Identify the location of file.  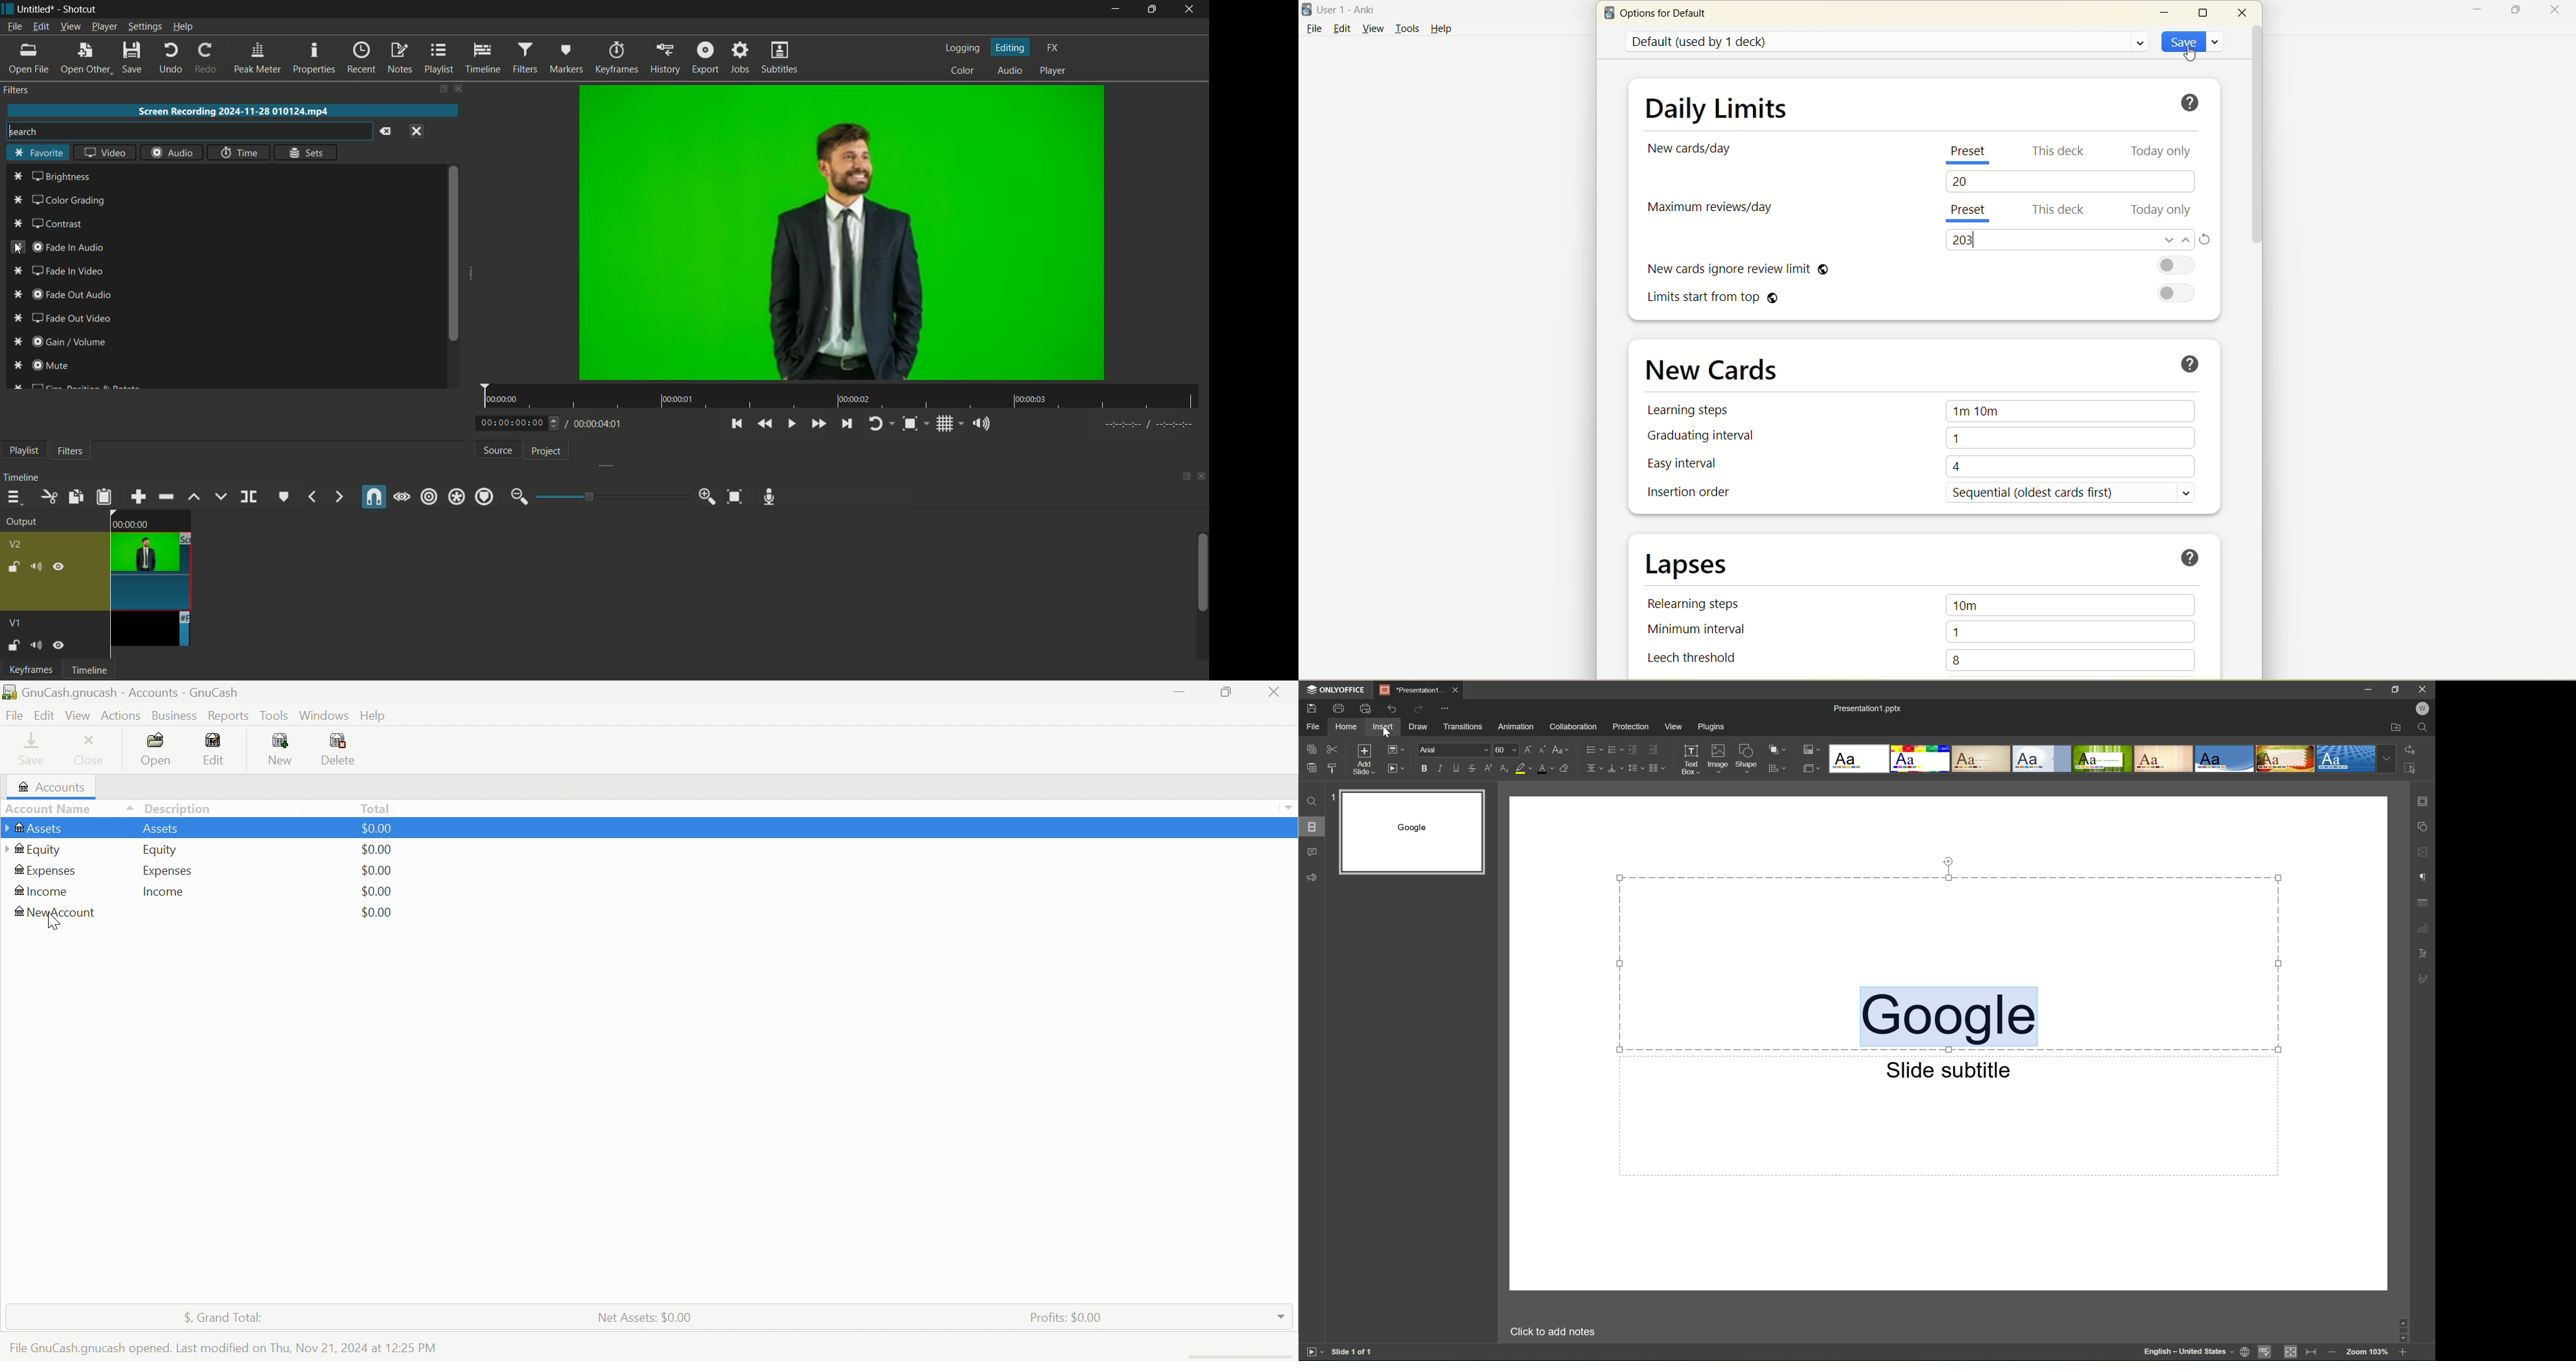
(1315, 29).